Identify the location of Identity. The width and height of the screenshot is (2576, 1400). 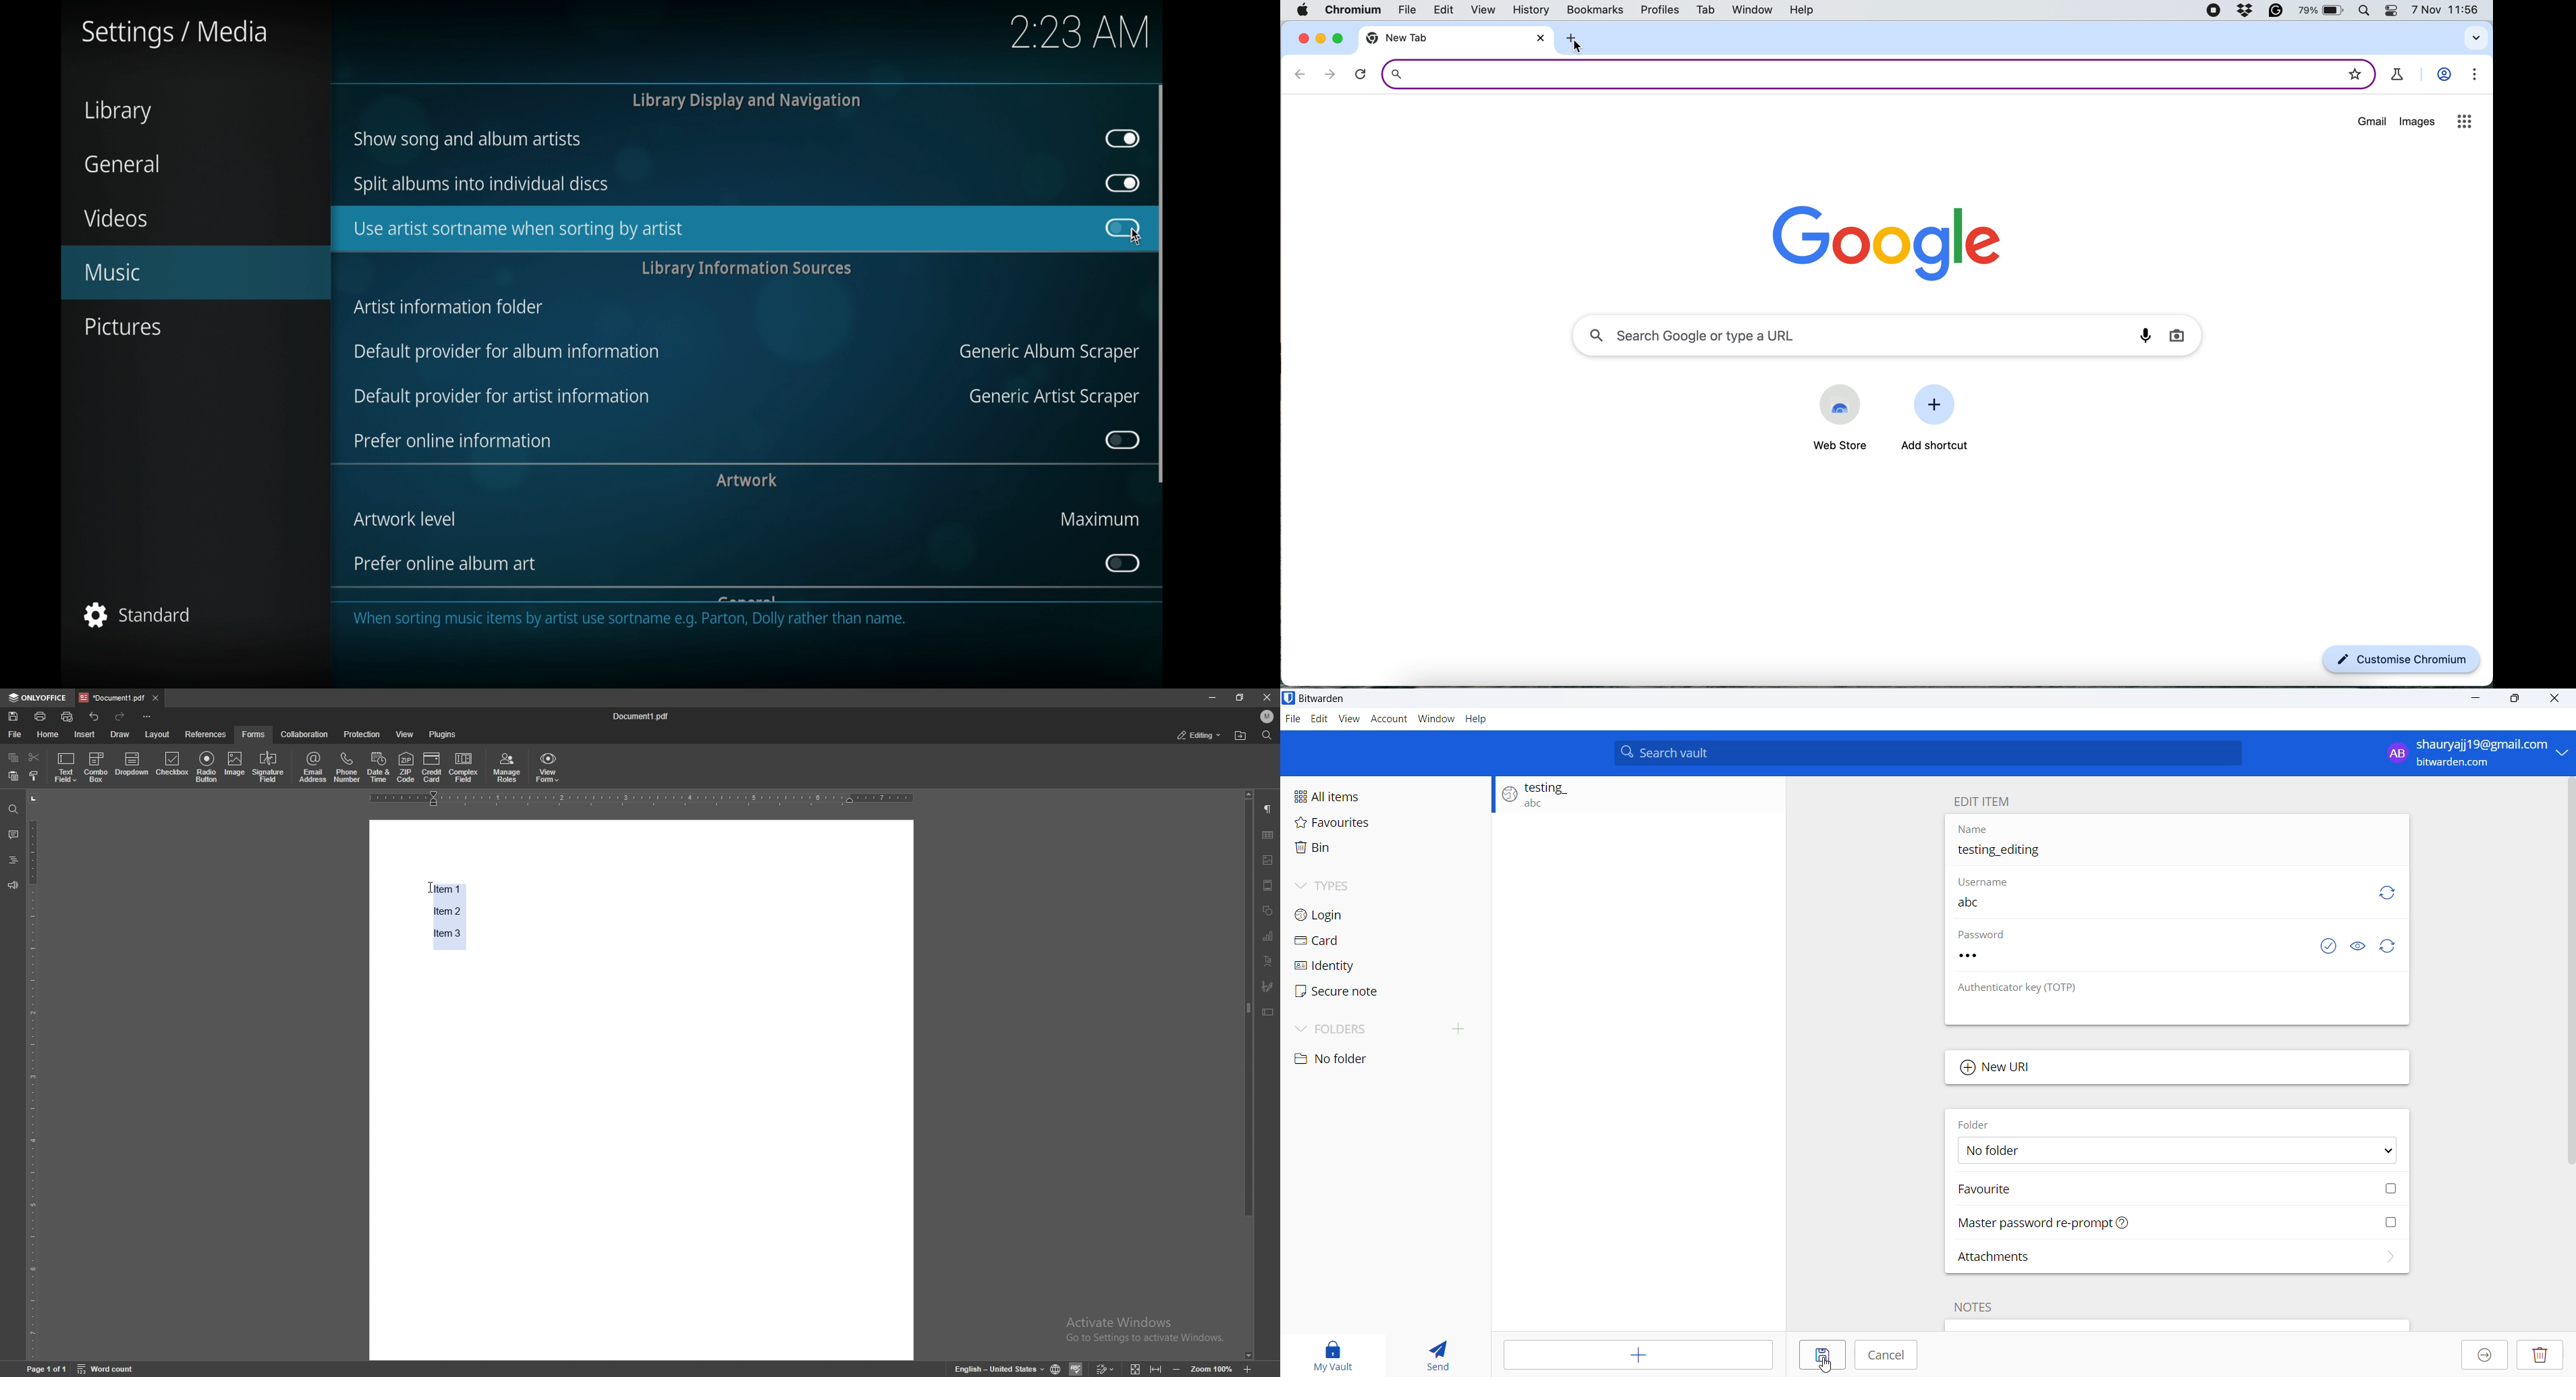
(1364, 965).